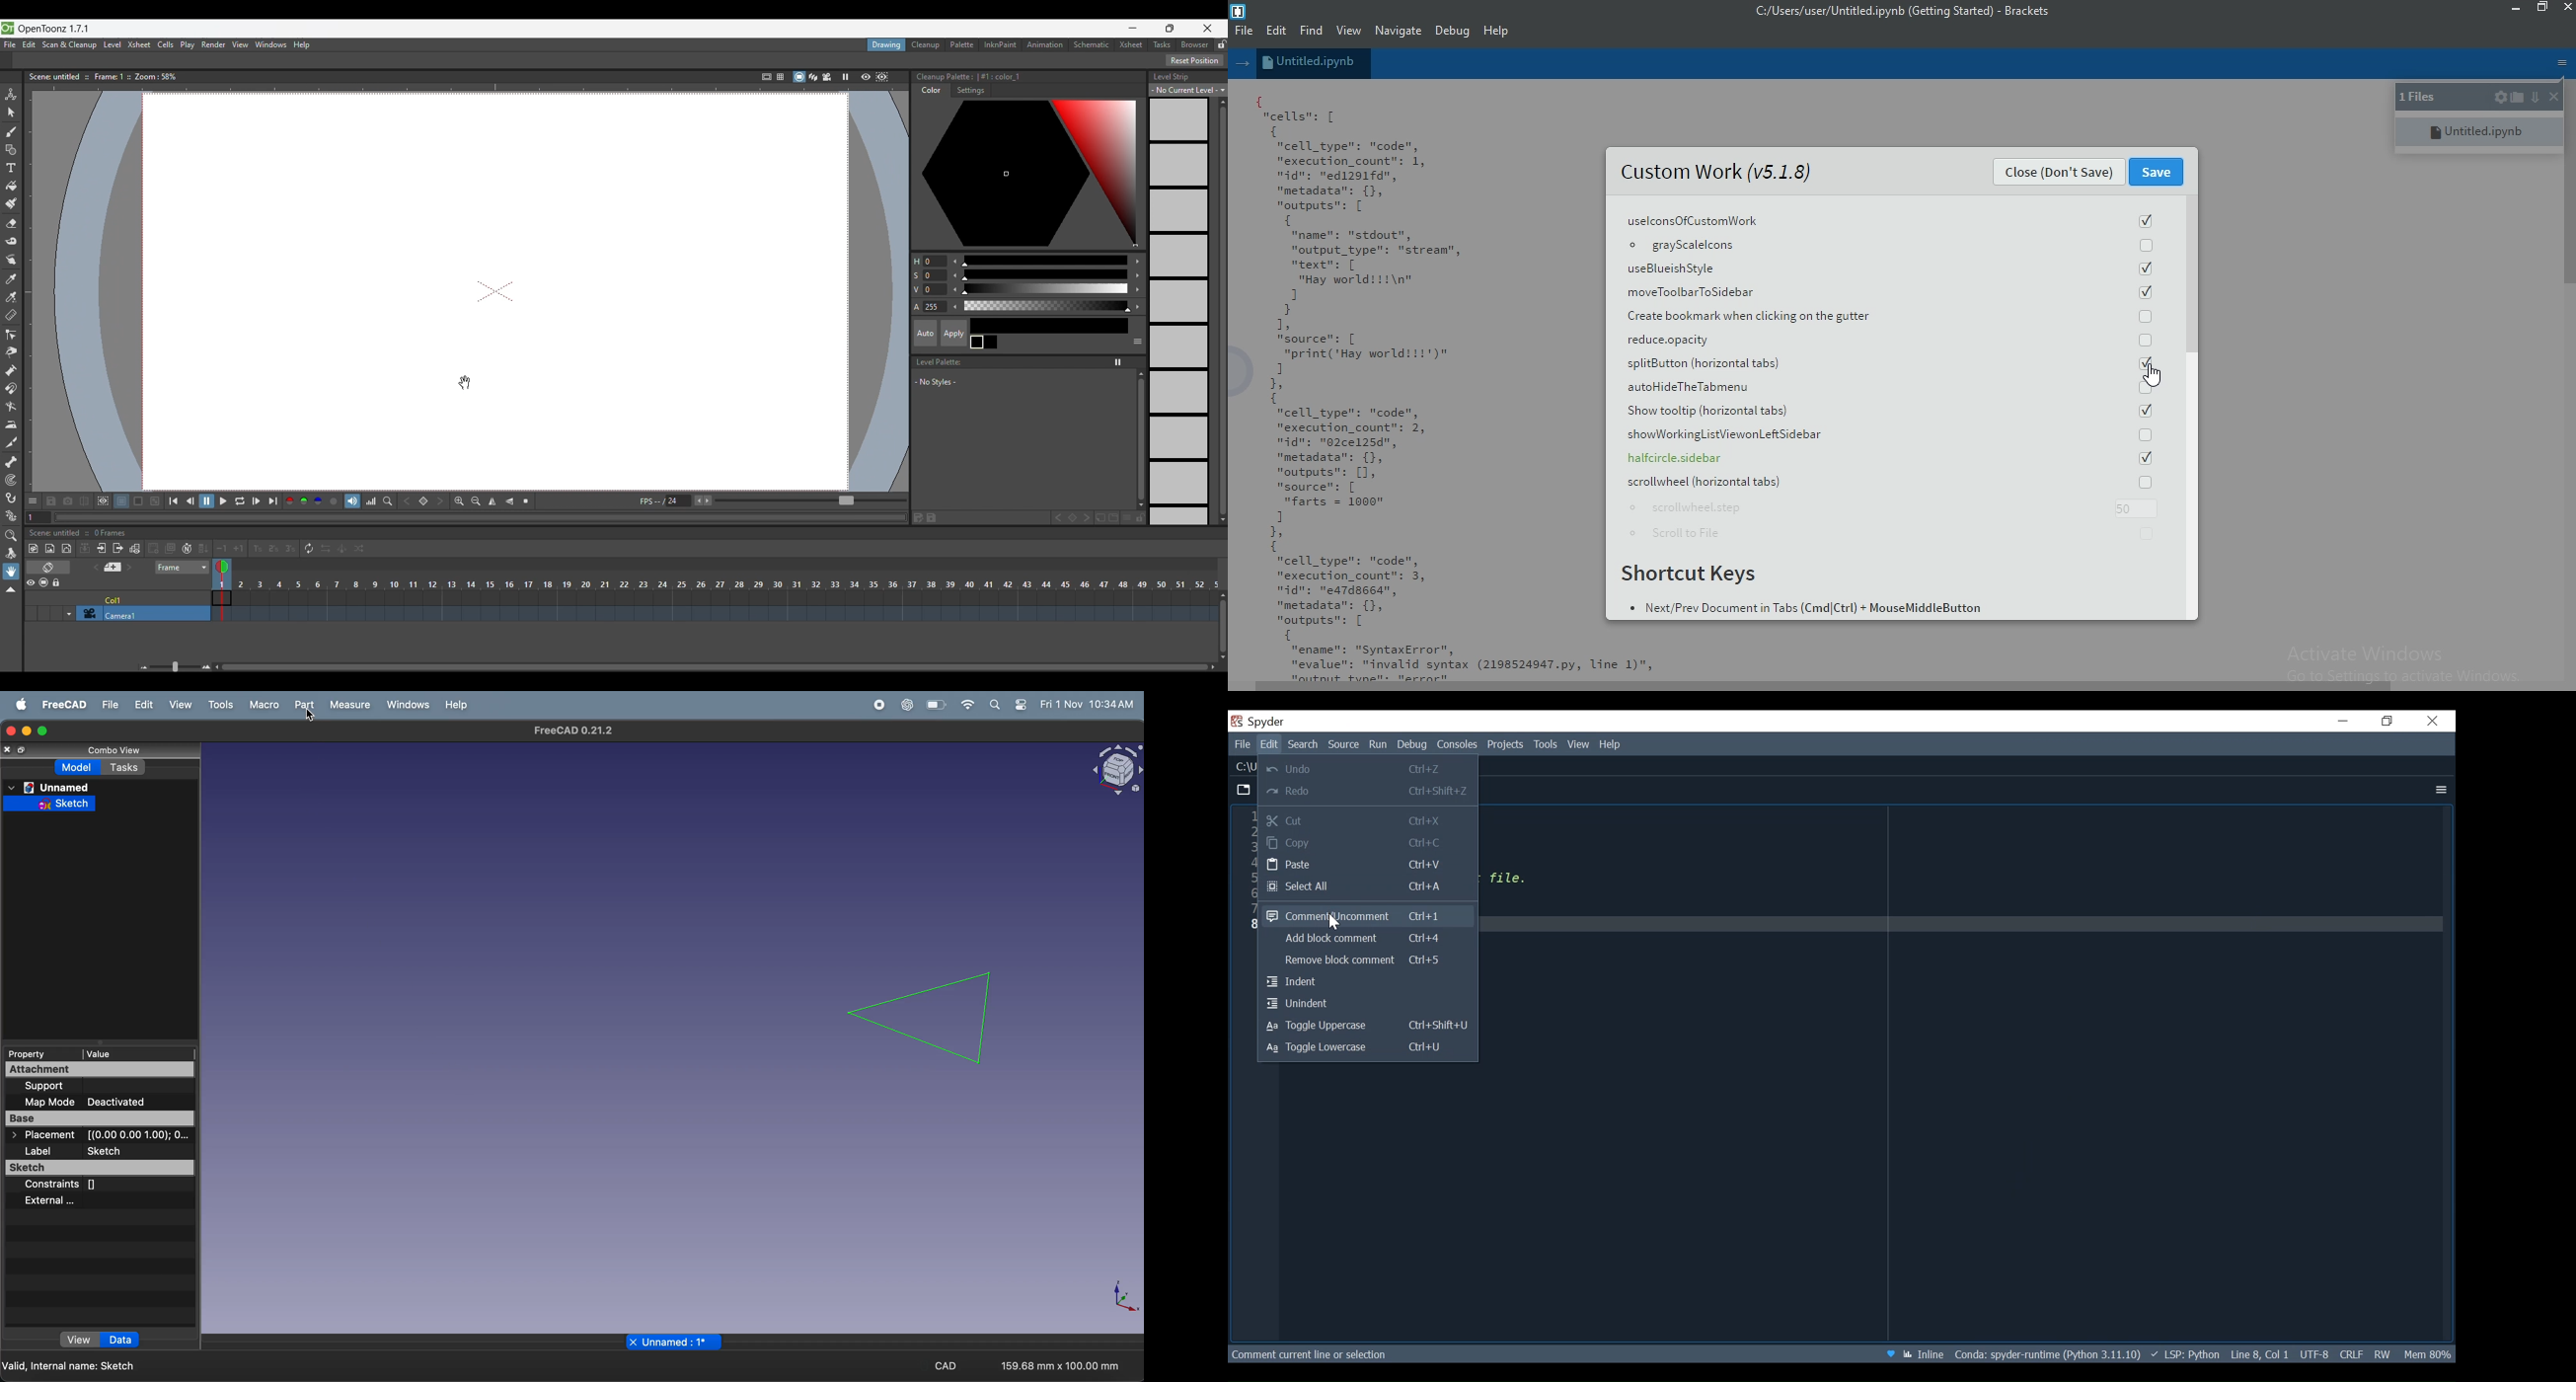  What do you see at coordinates (1059, 1367) in the screenshot?
I see `159.68 mm x 100.00 mm` at bounding box center [1059, 1367].